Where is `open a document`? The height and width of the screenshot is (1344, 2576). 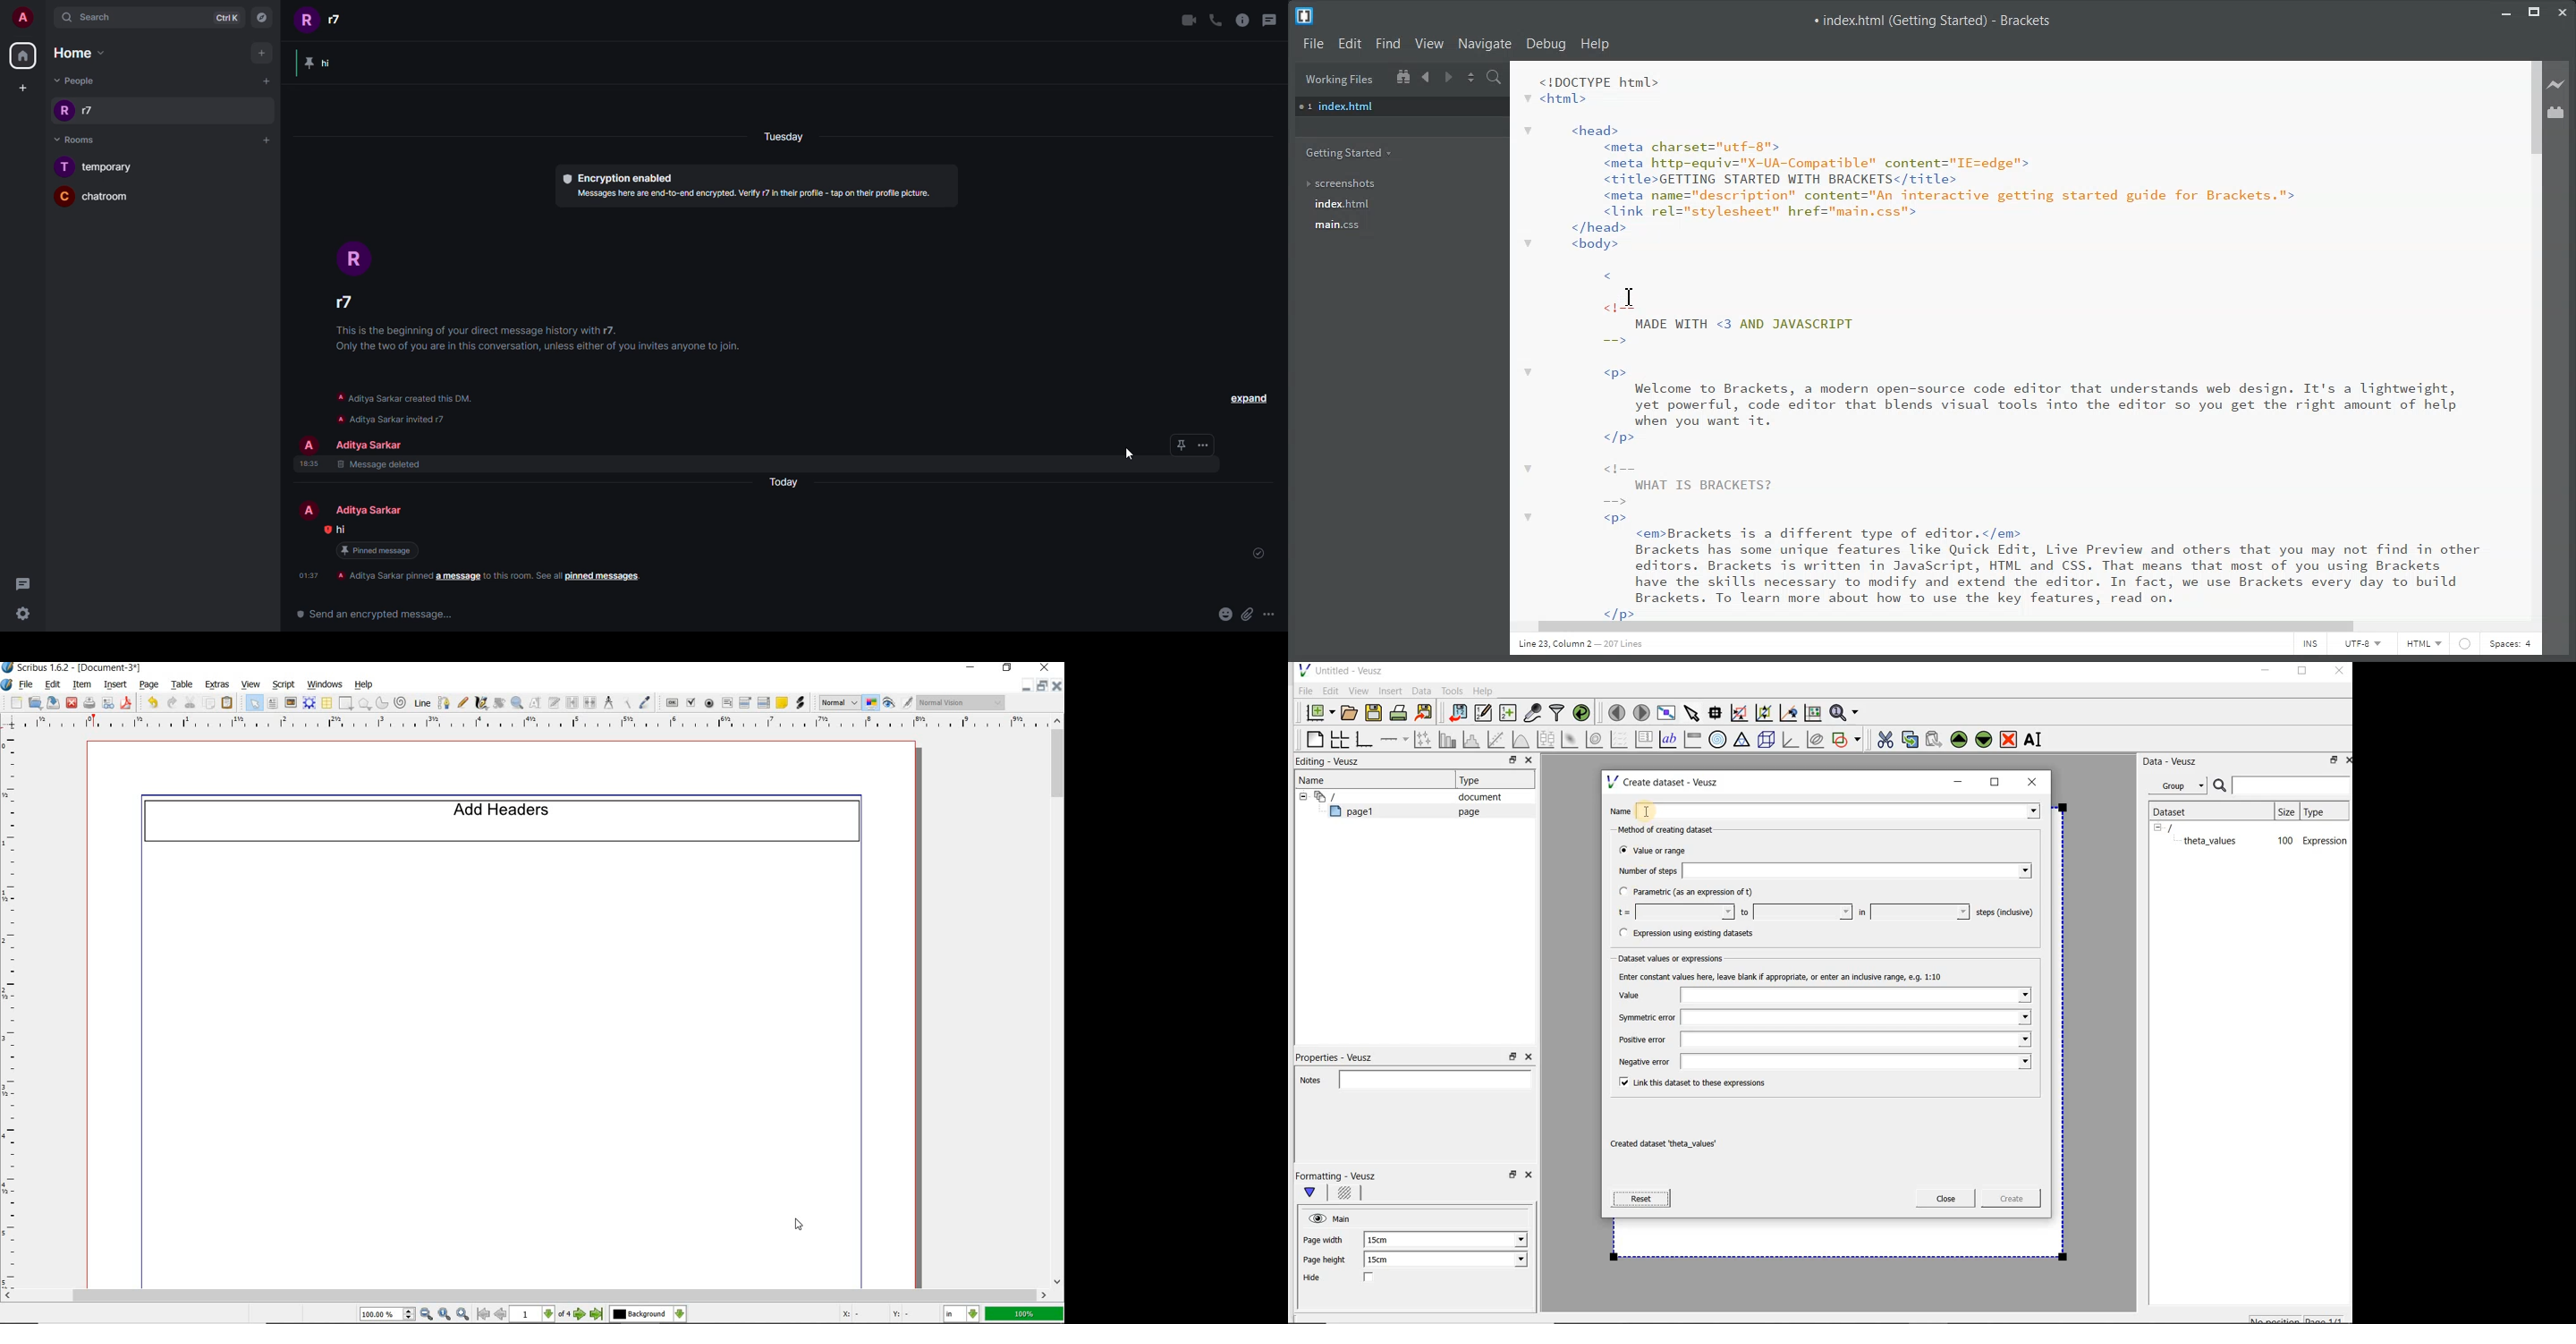 open a document is located at coordinates (1351, 711).